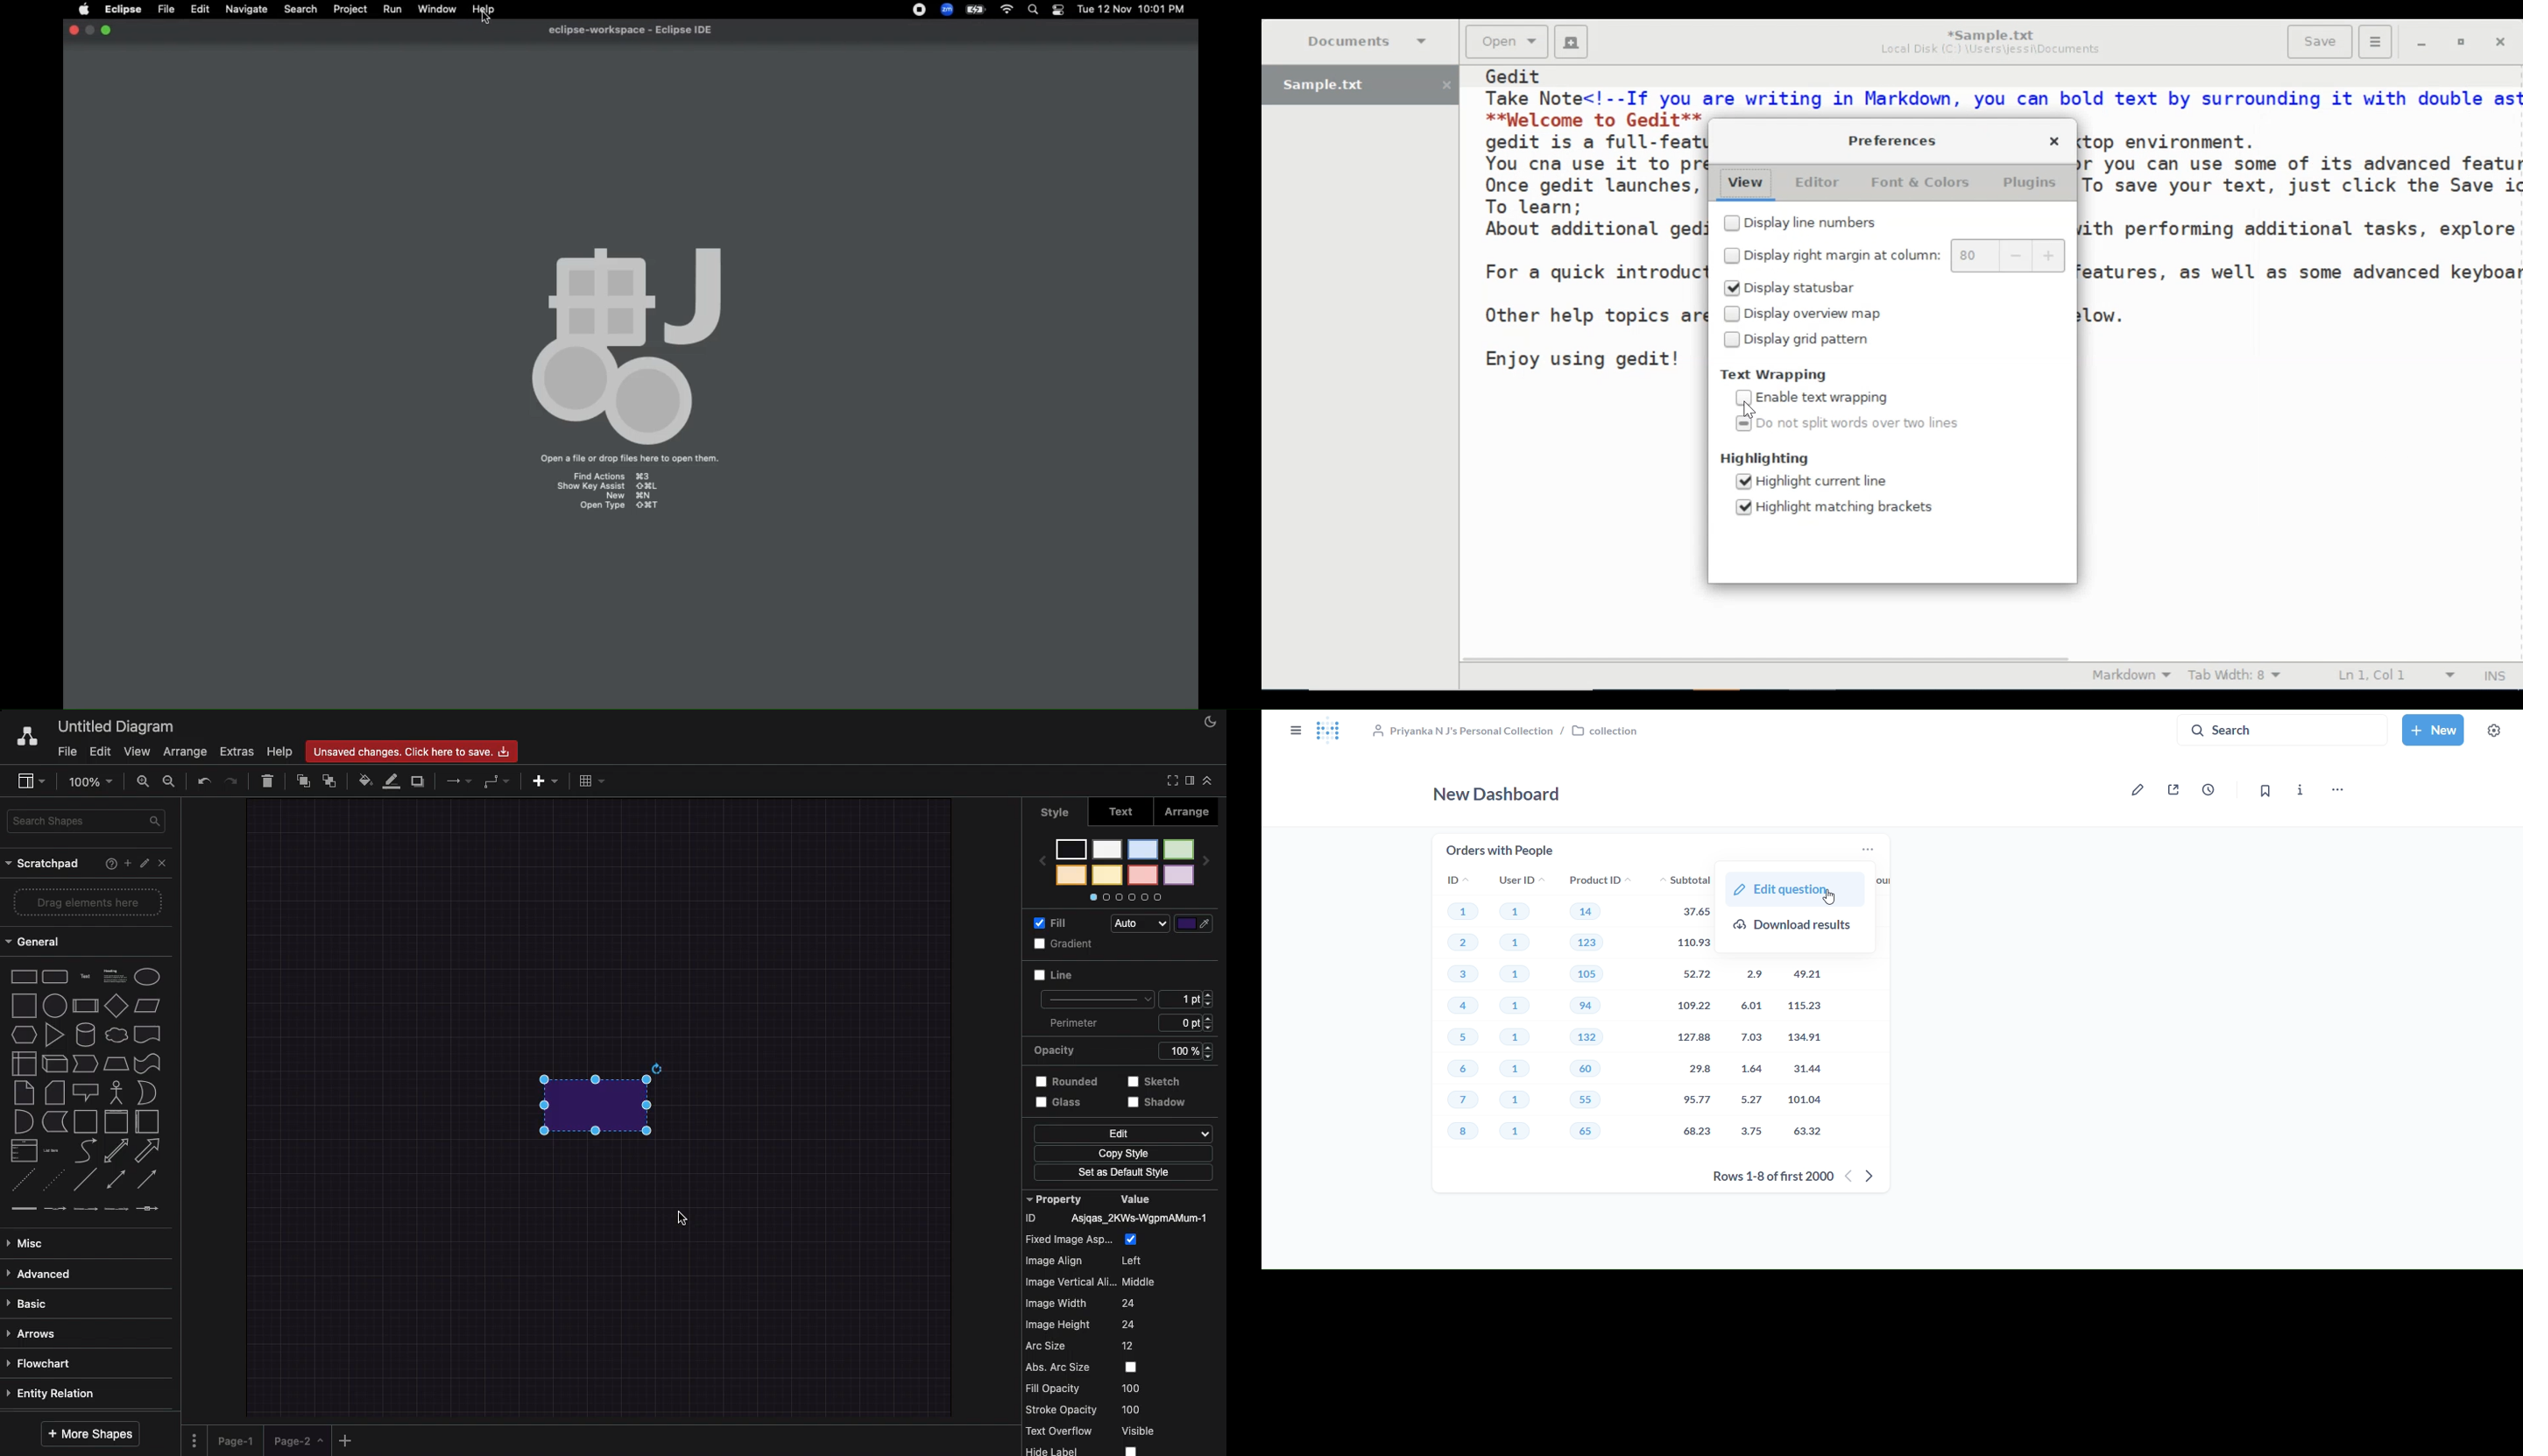 Image resolution: width=2548 pixels, height=1456 pixels. Describe the element at coordinates (1779, 375) in the screenshot. I see `Text Wrapping` at that location.